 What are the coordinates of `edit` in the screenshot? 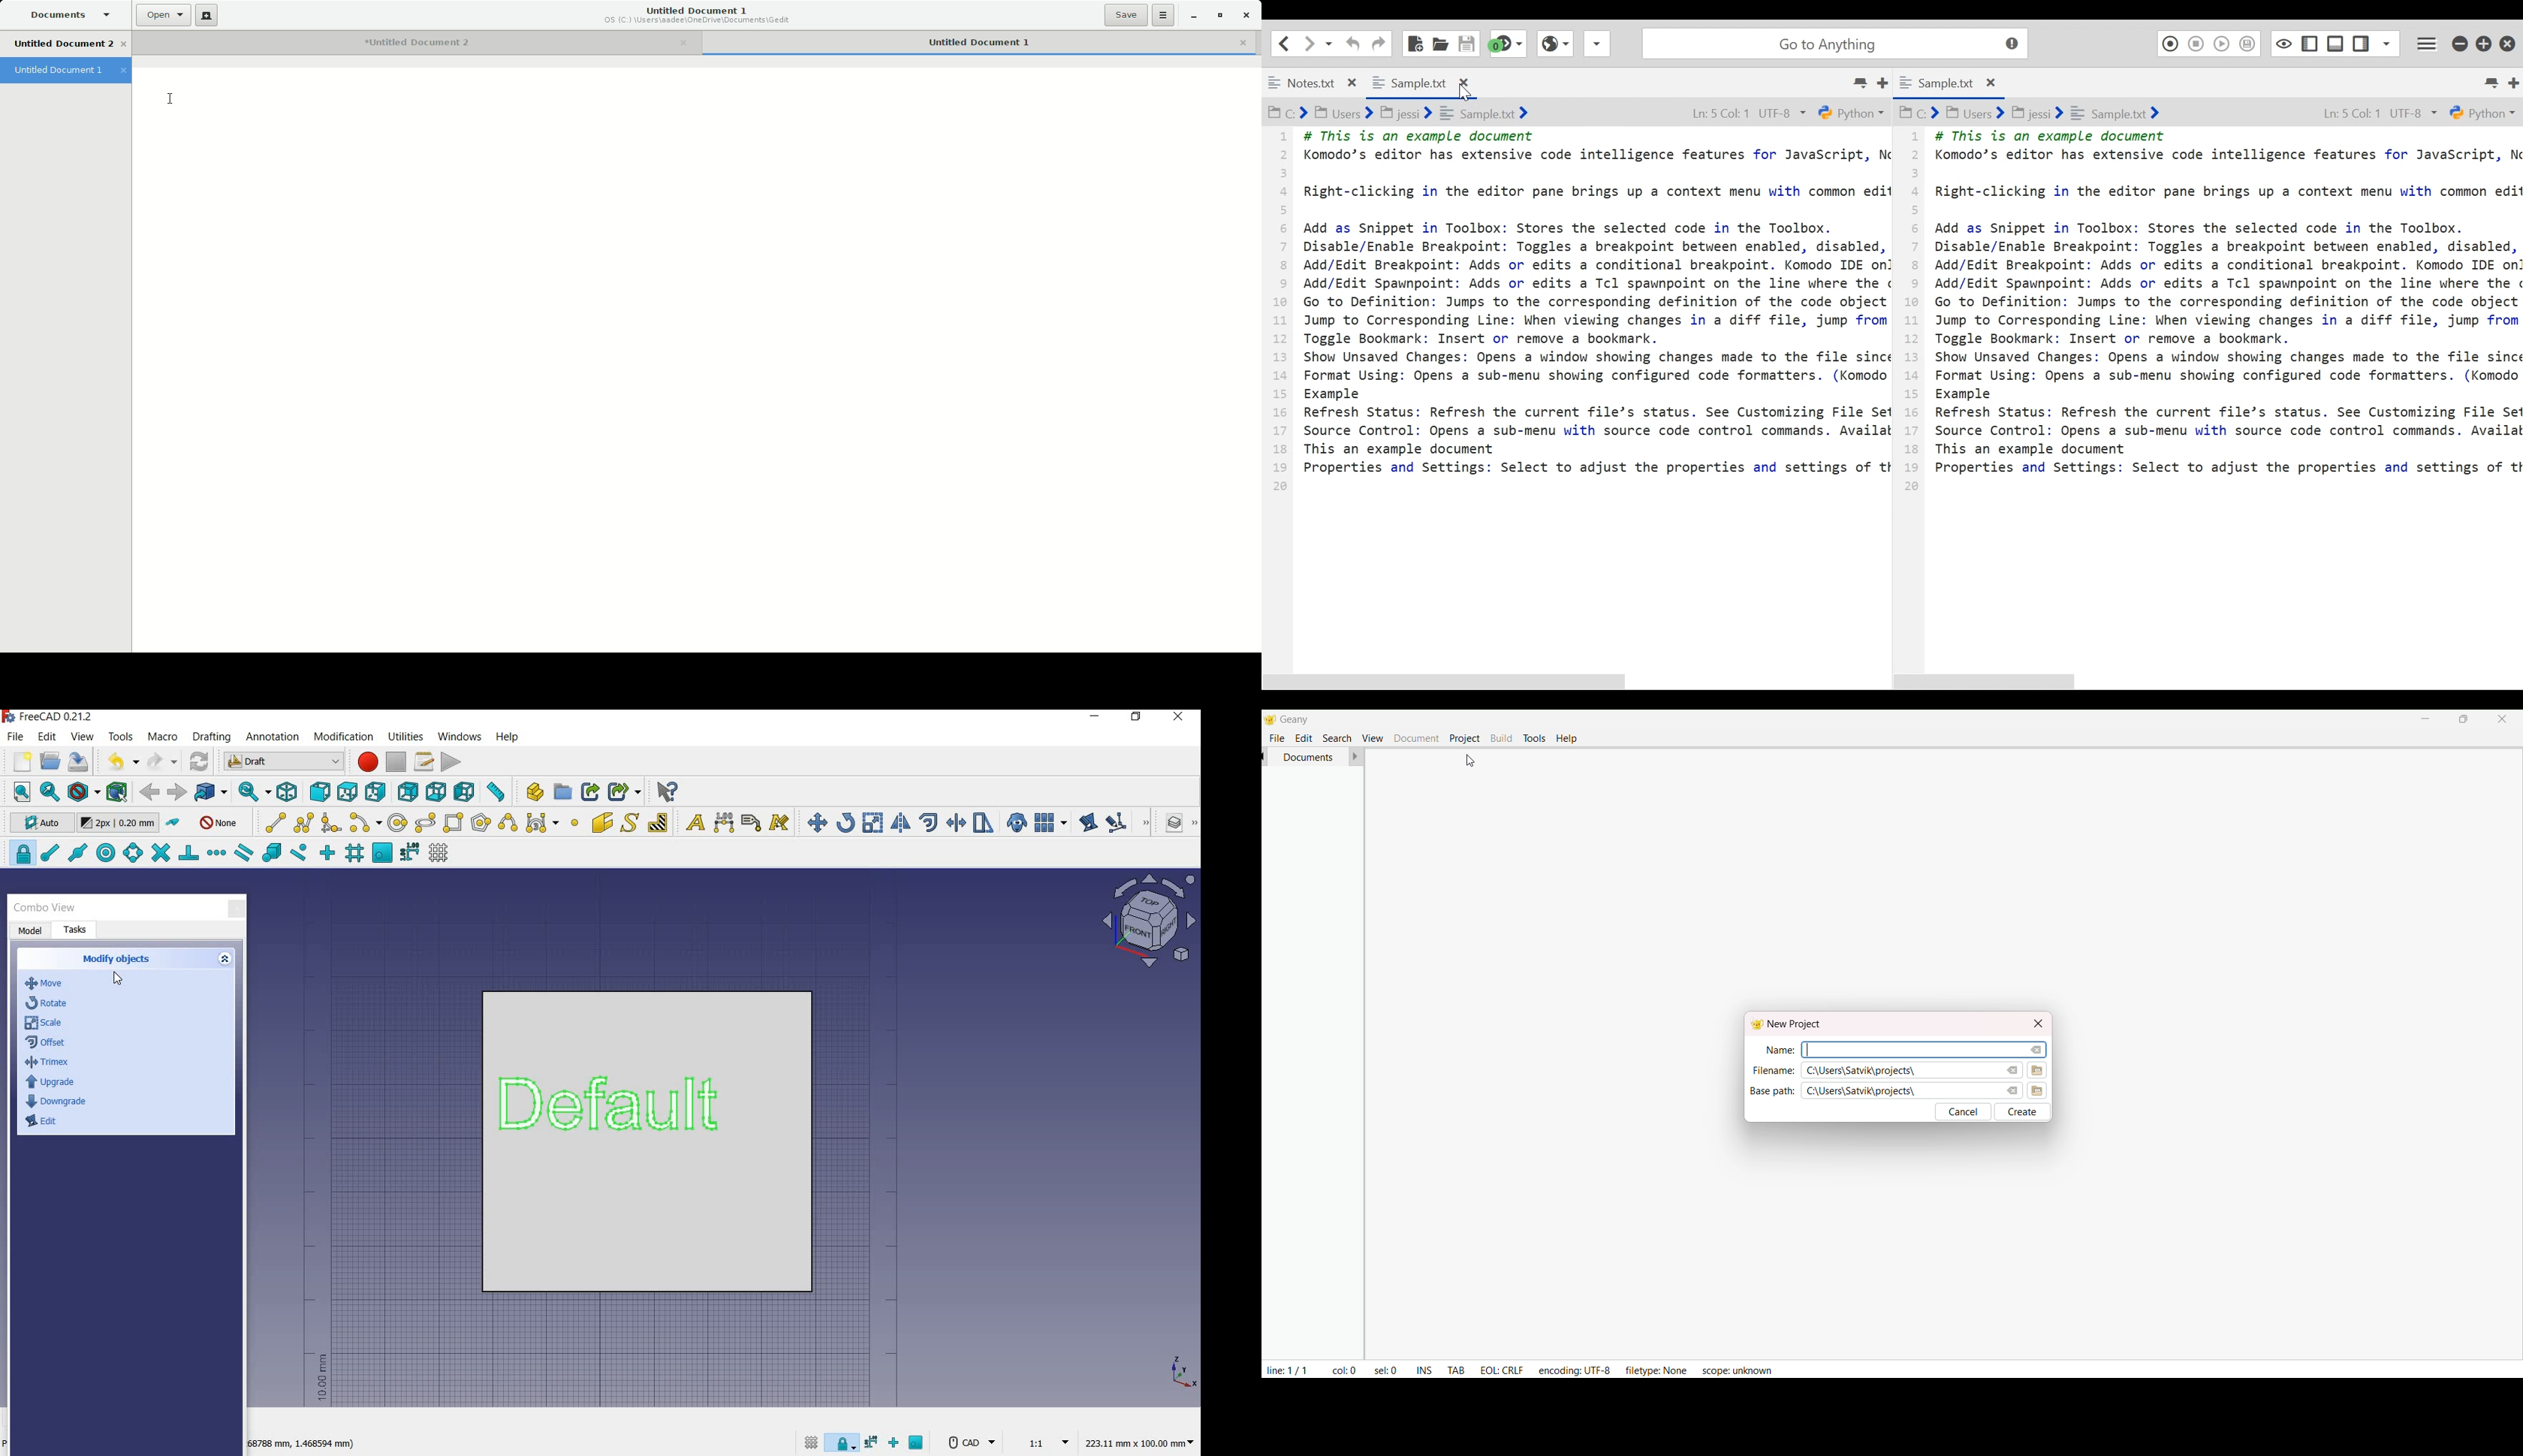 It's located at (45, 1125).